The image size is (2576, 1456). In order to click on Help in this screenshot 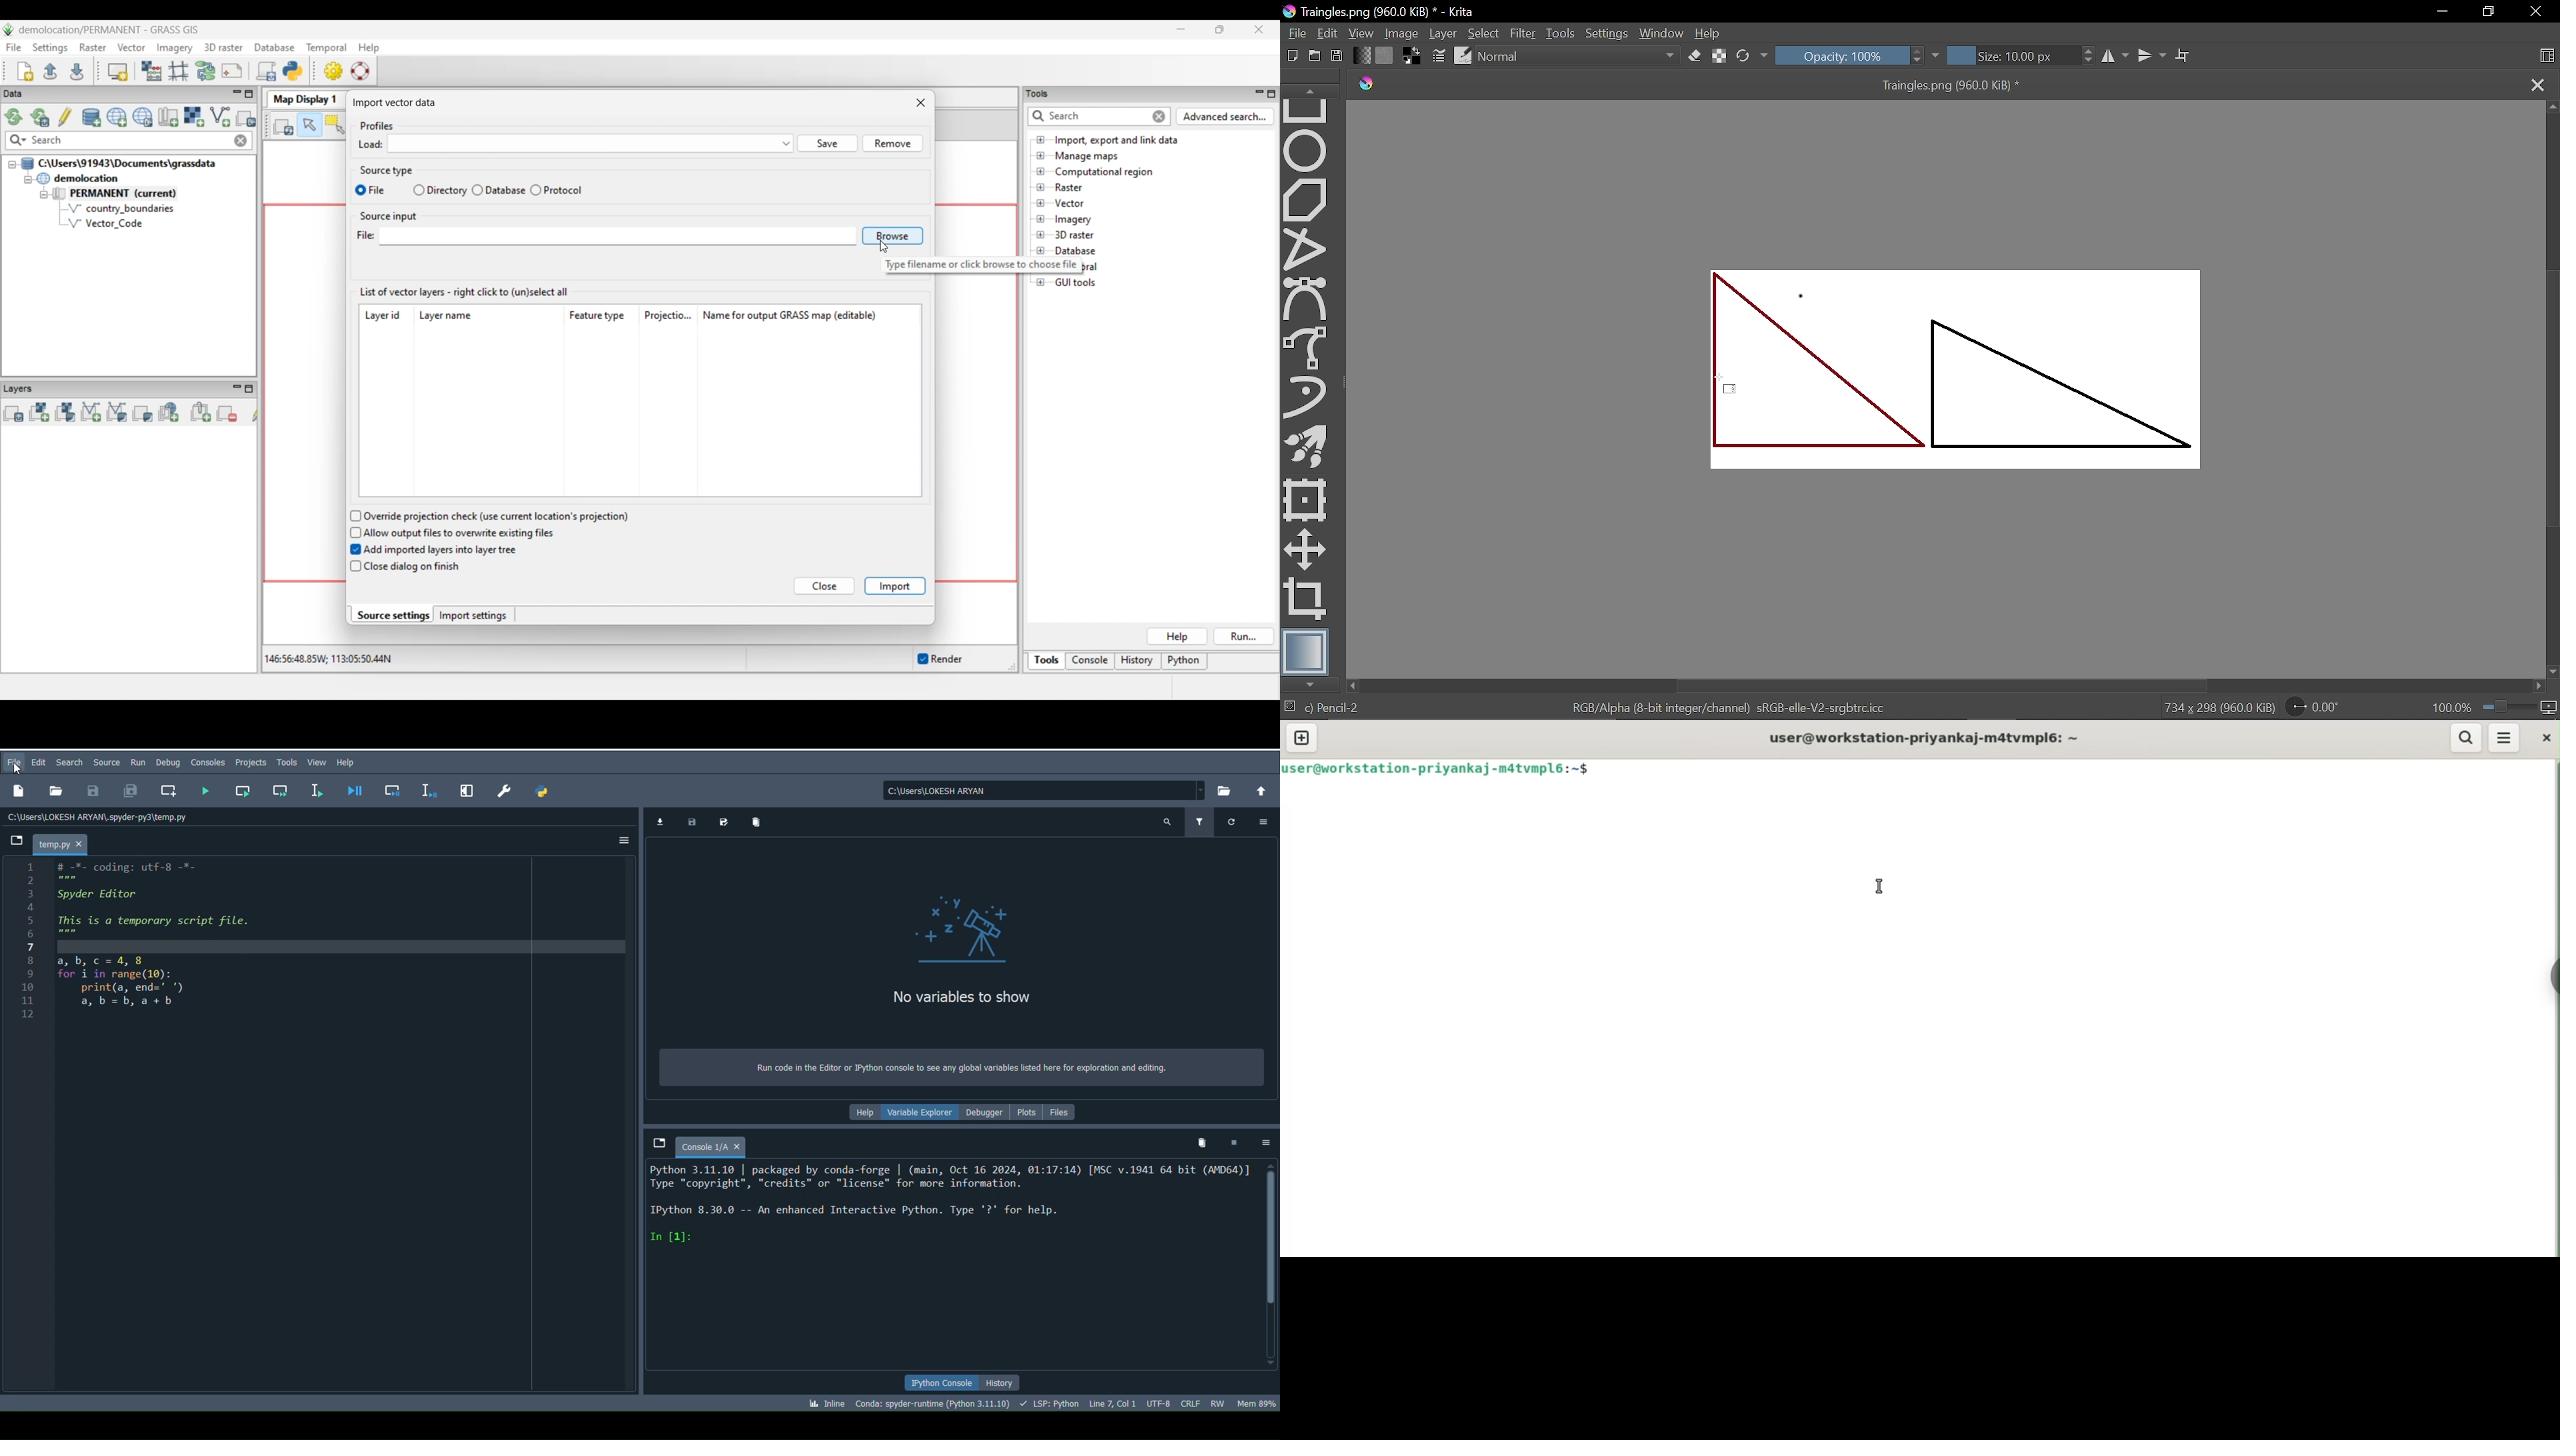, I will do `click(860, 1113)`.